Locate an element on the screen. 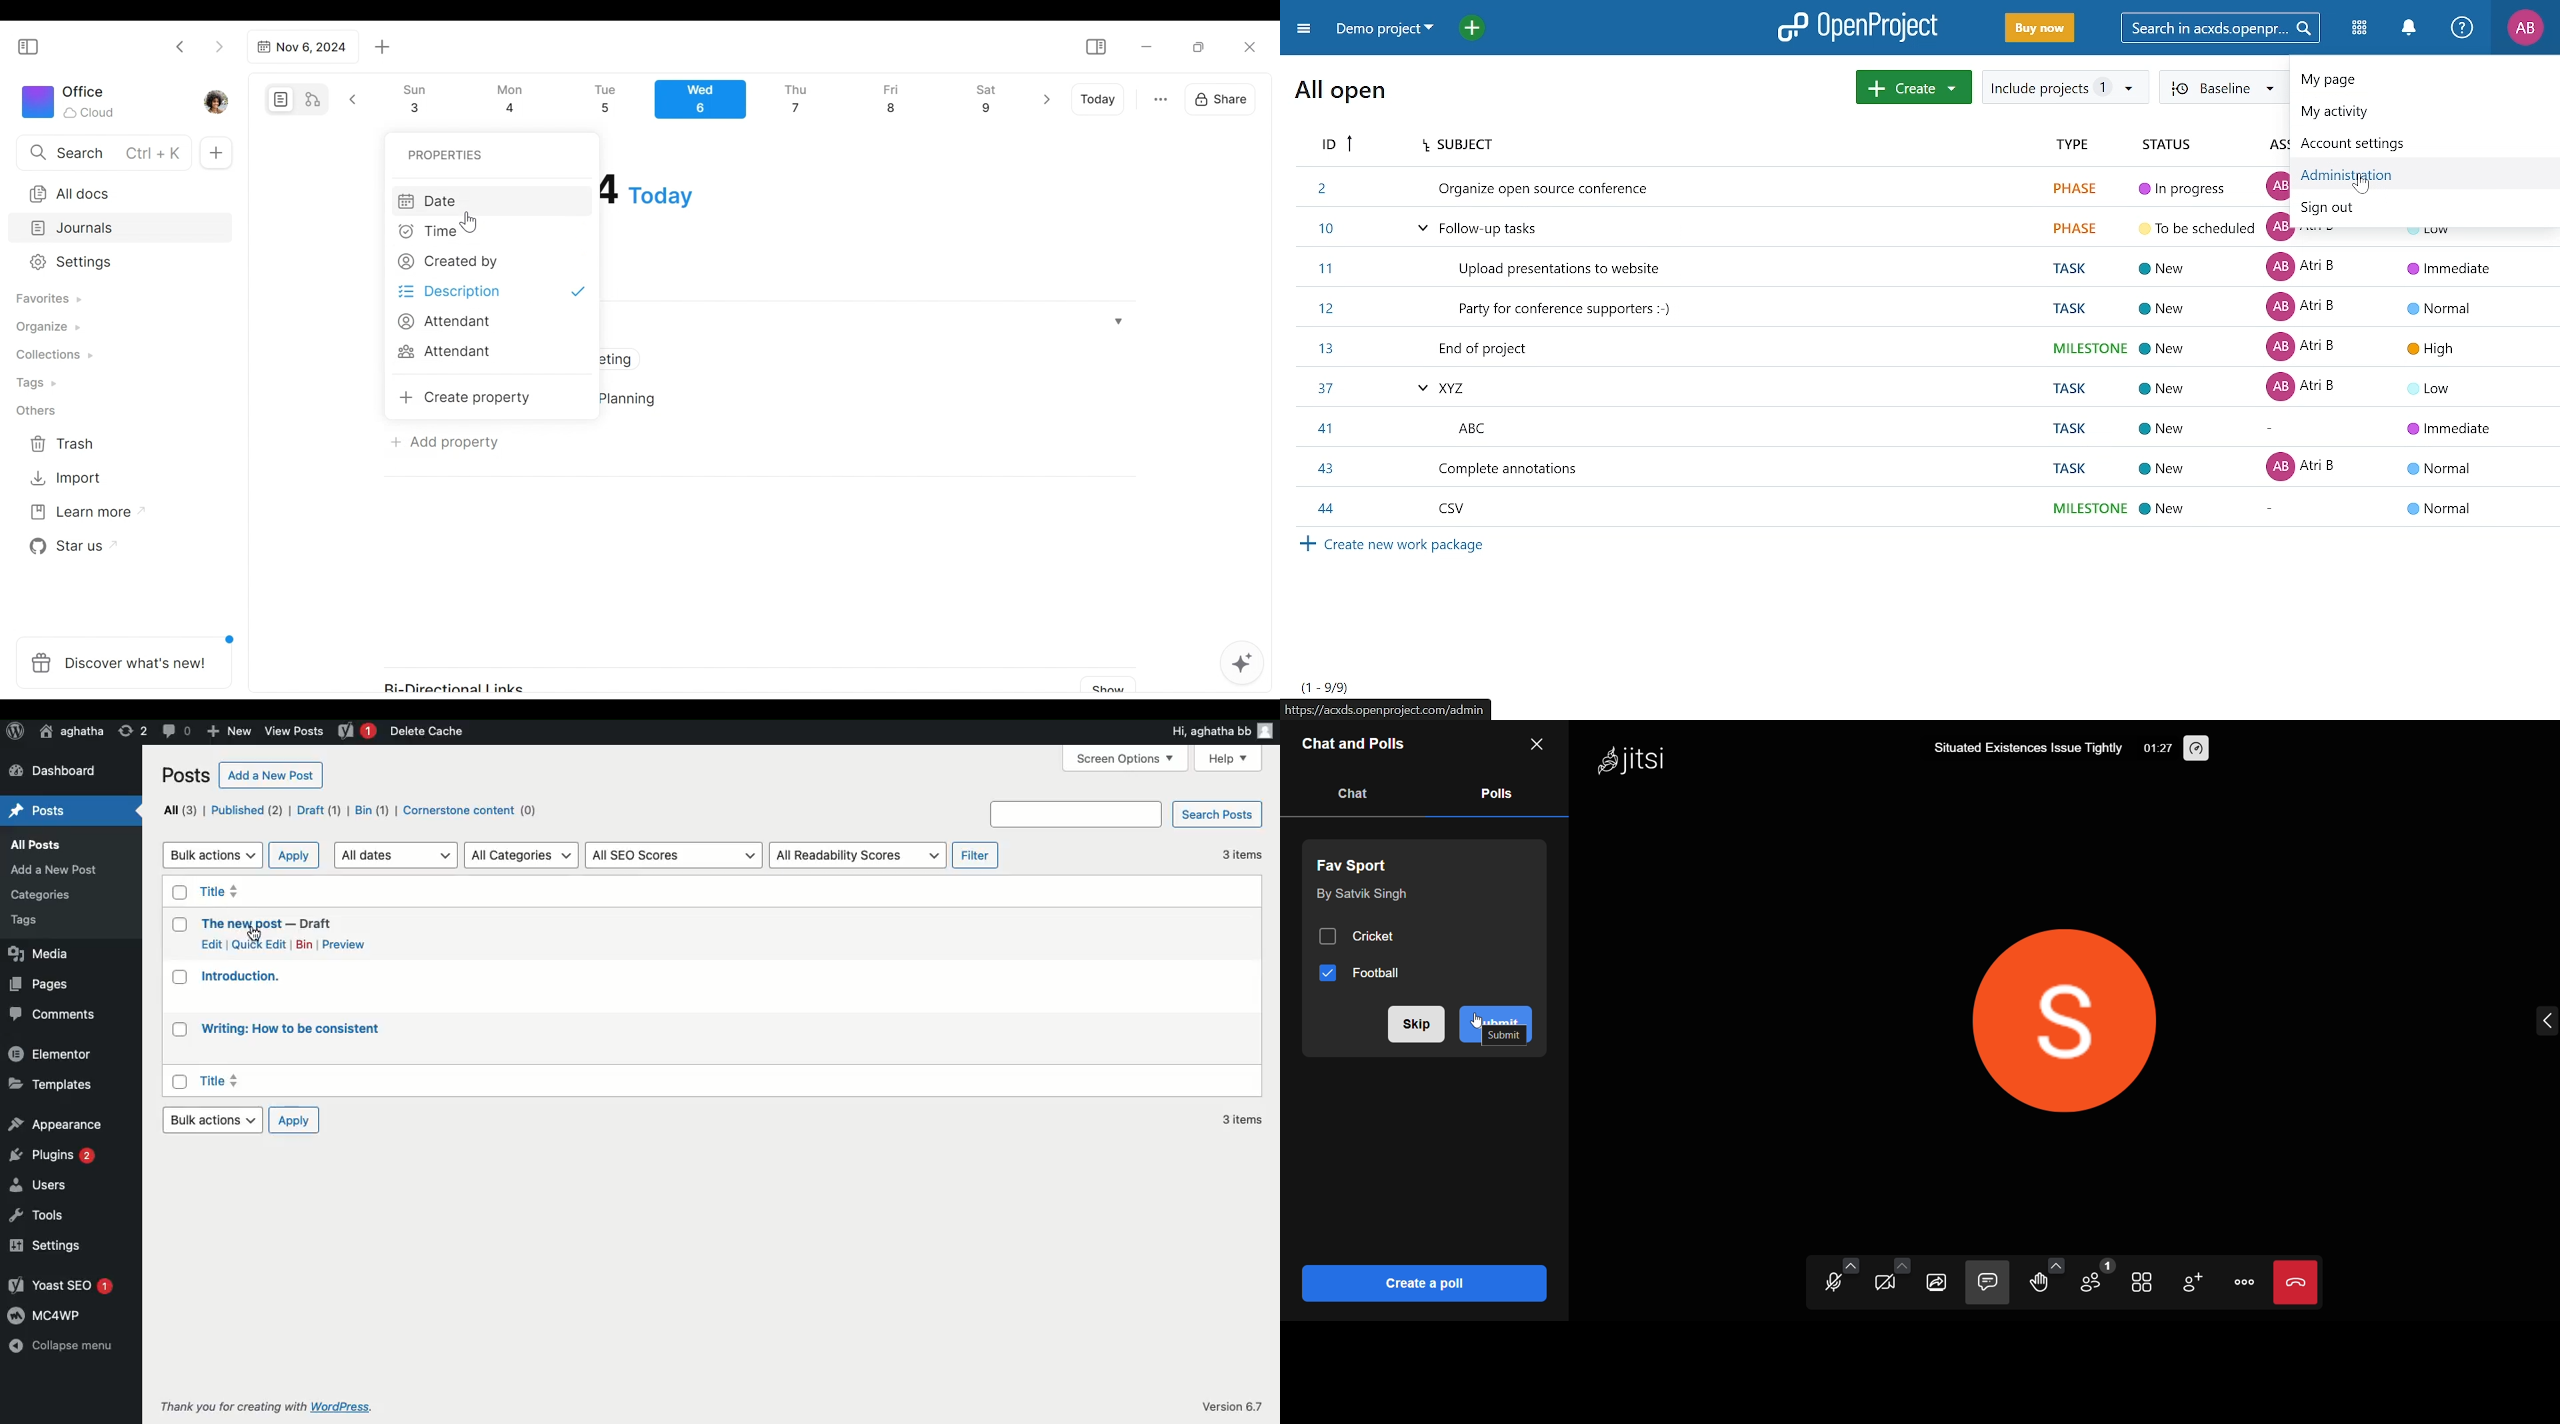 The width and height of the screenshot is (2576, 1428). Categories is located at coordinates (42, 895).